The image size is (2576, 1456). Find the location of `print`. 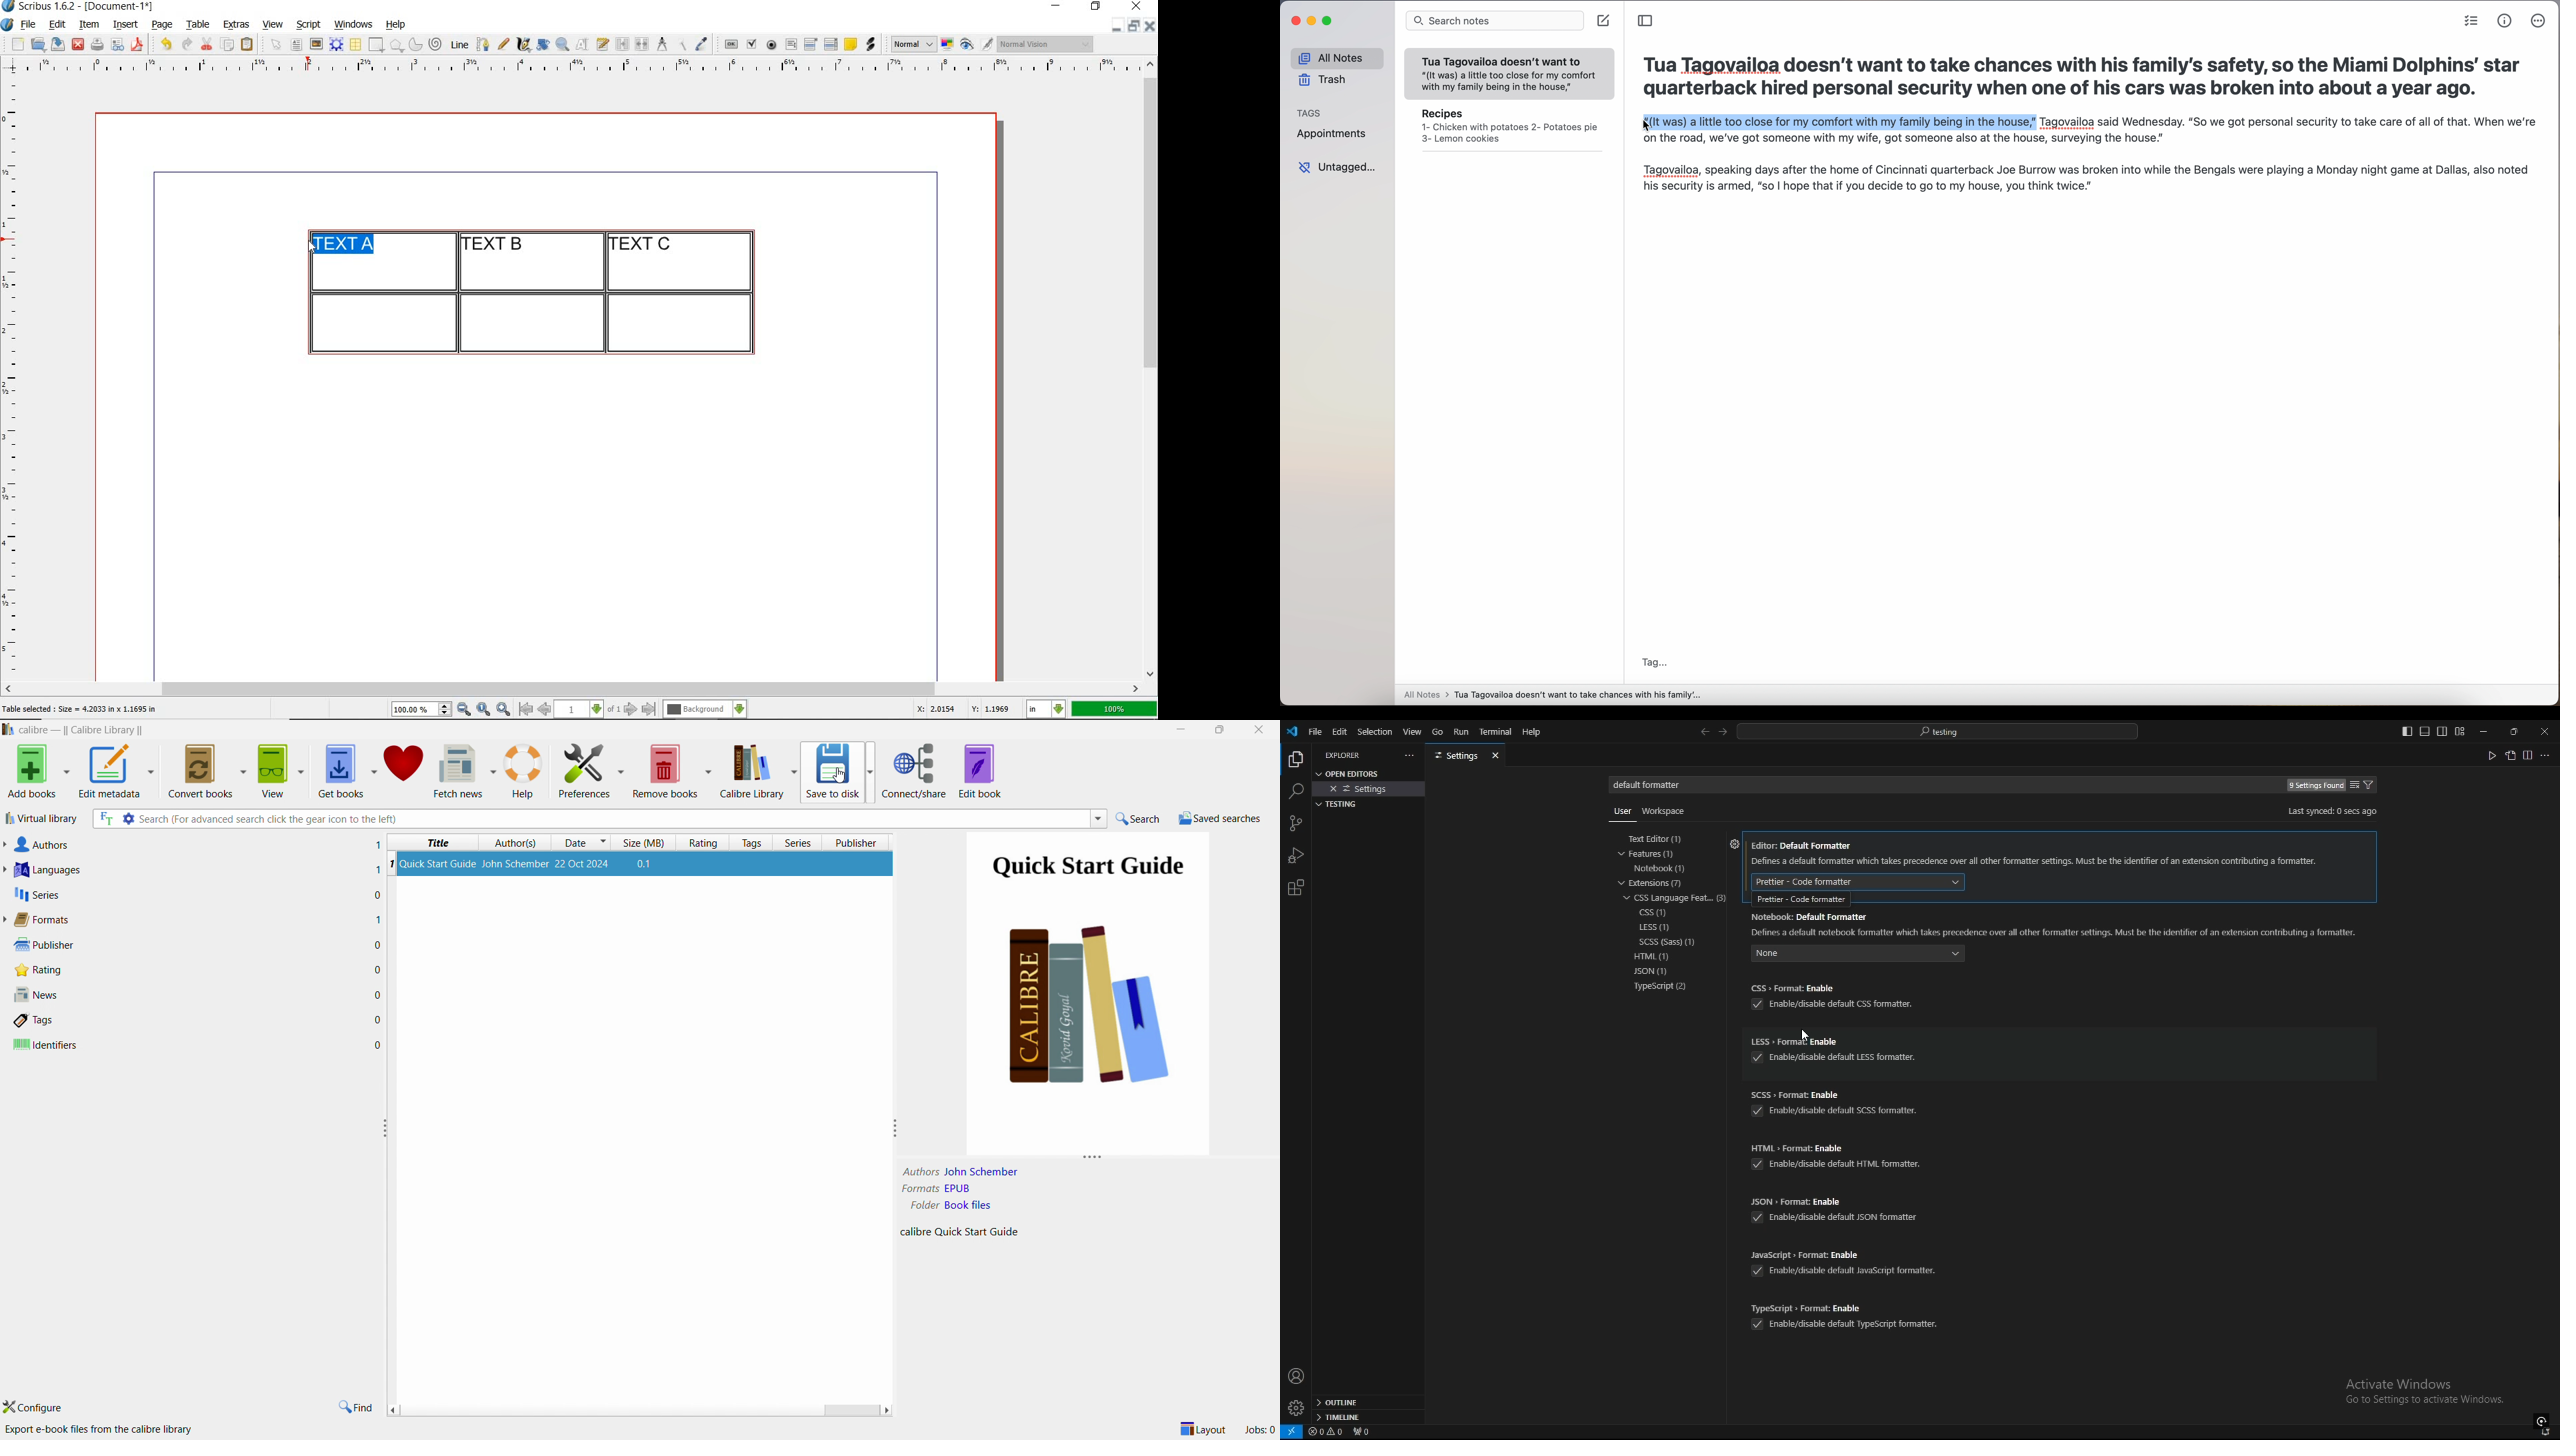

print is located at coordinates (97, 44).